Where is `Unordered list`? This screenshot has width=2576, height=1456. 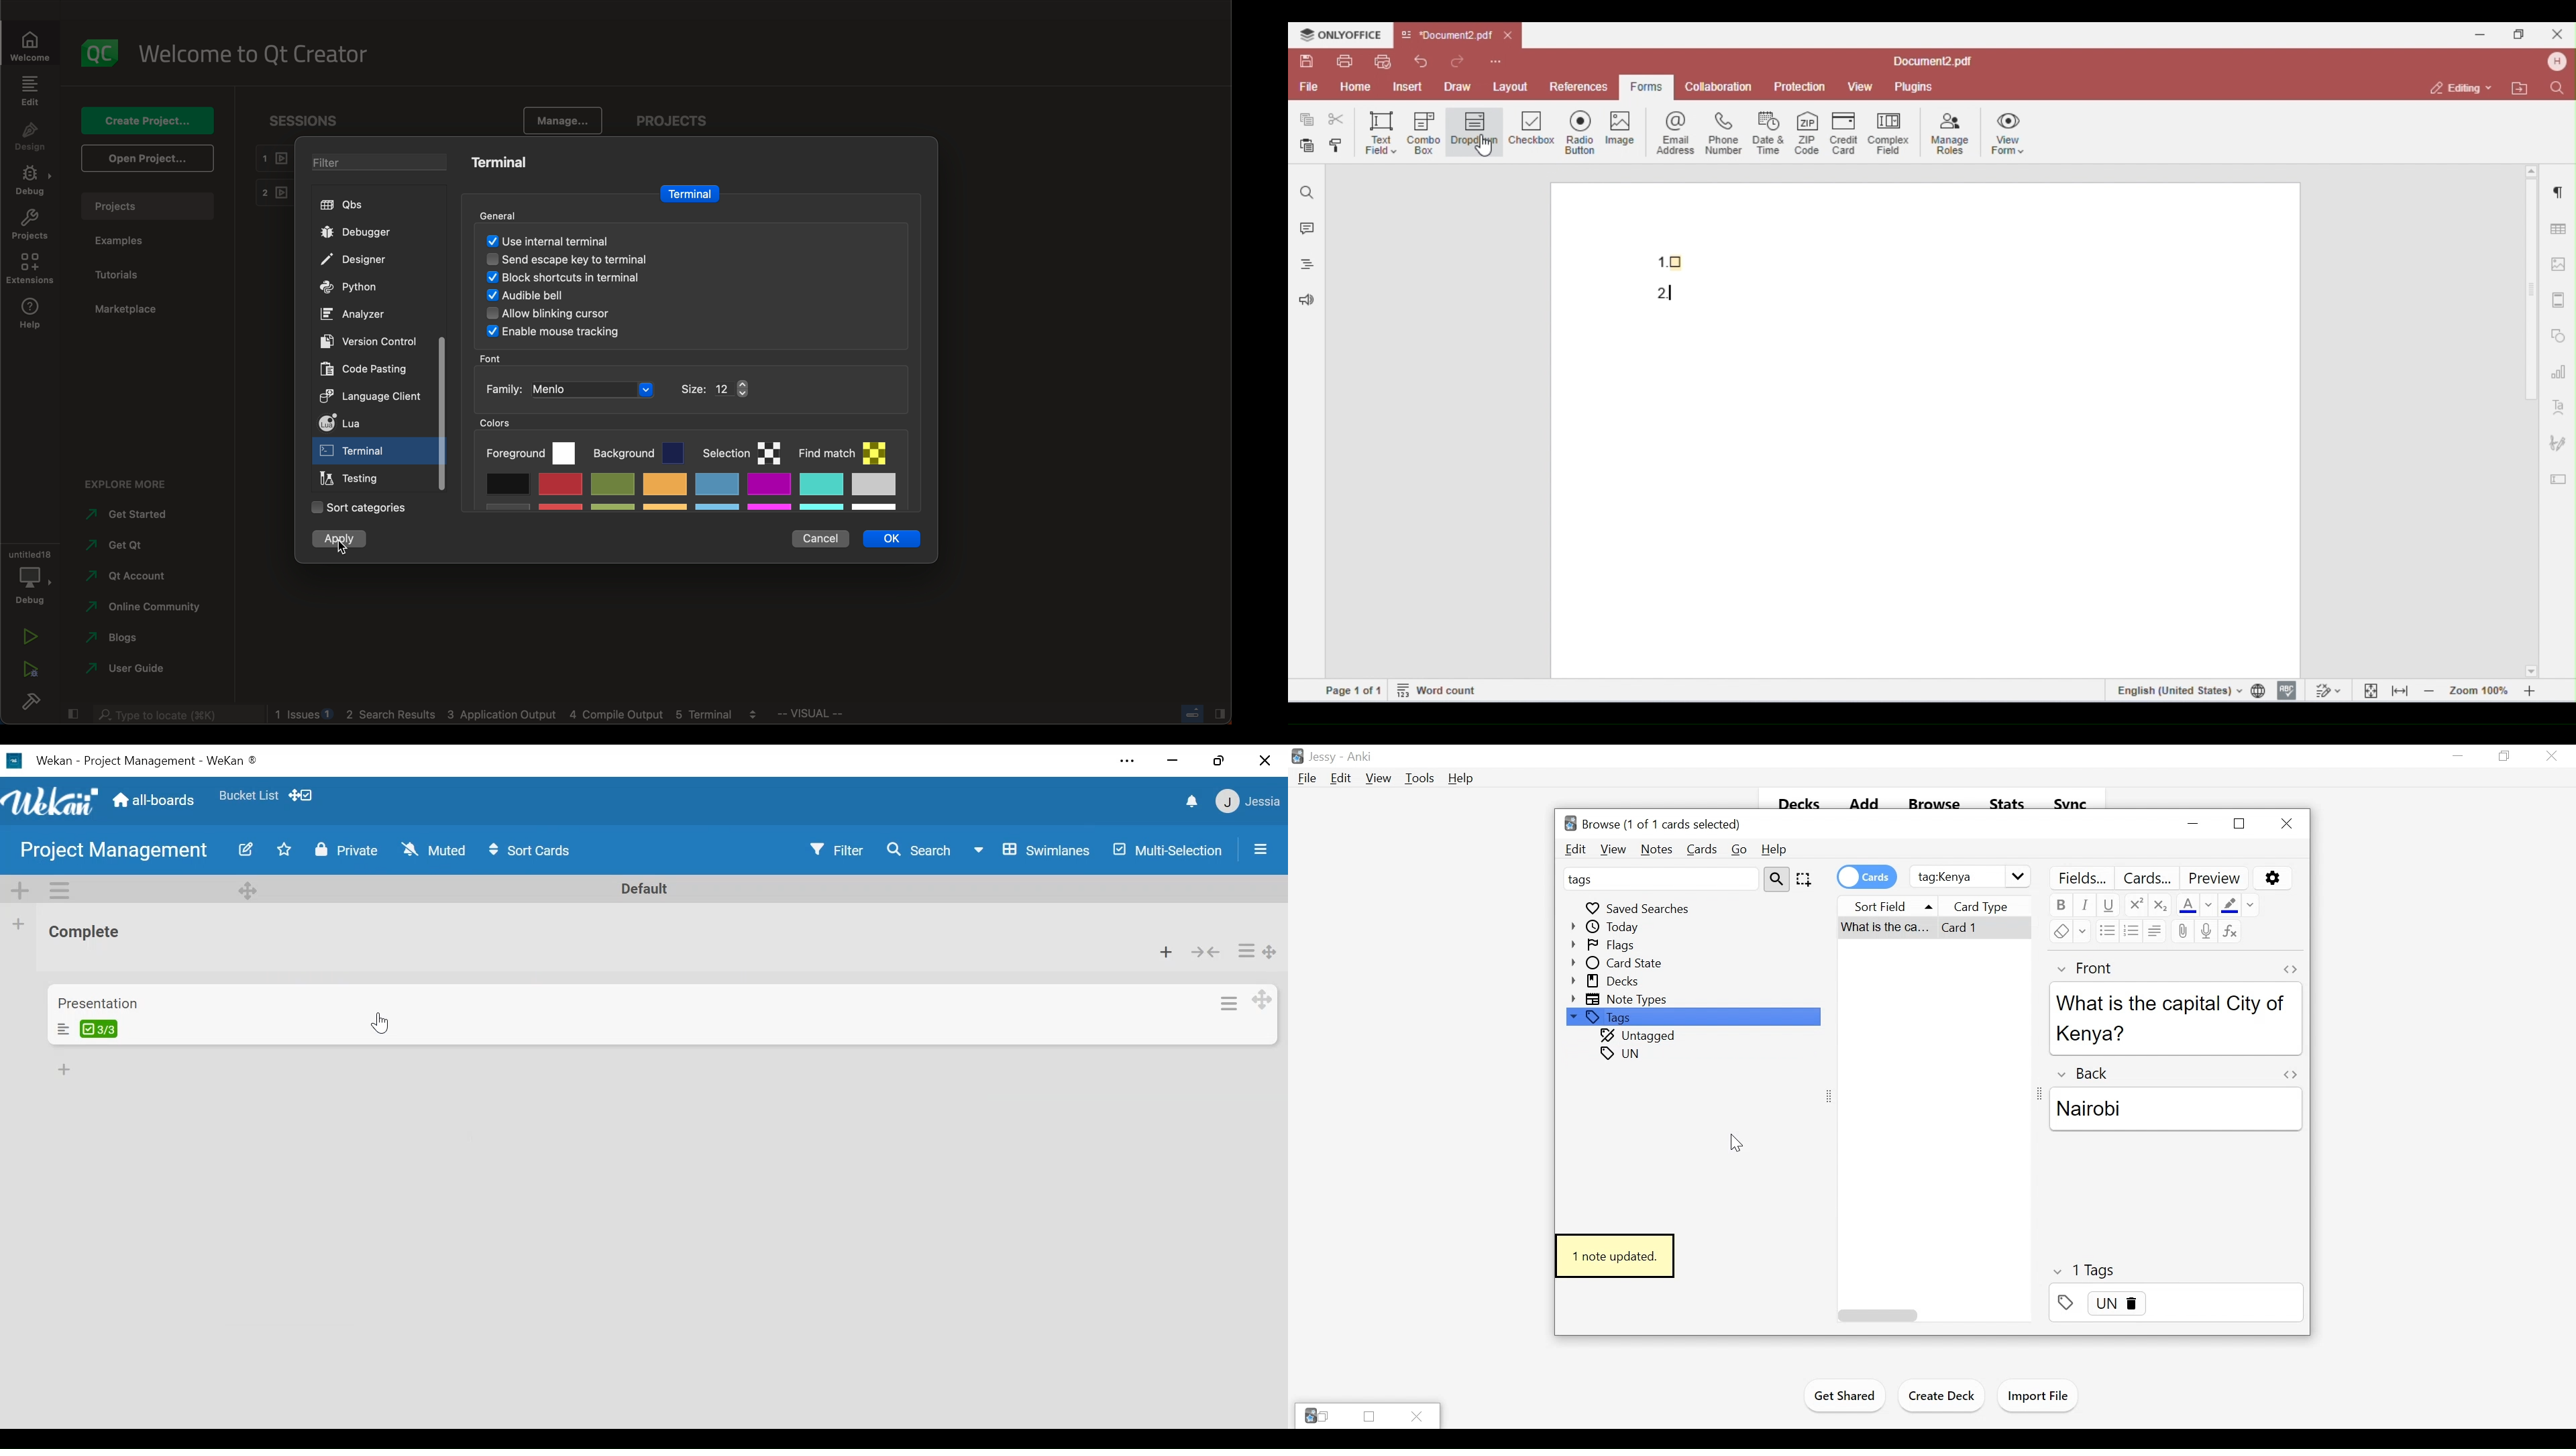 Unordered list is located at coordinates (2107, 930).